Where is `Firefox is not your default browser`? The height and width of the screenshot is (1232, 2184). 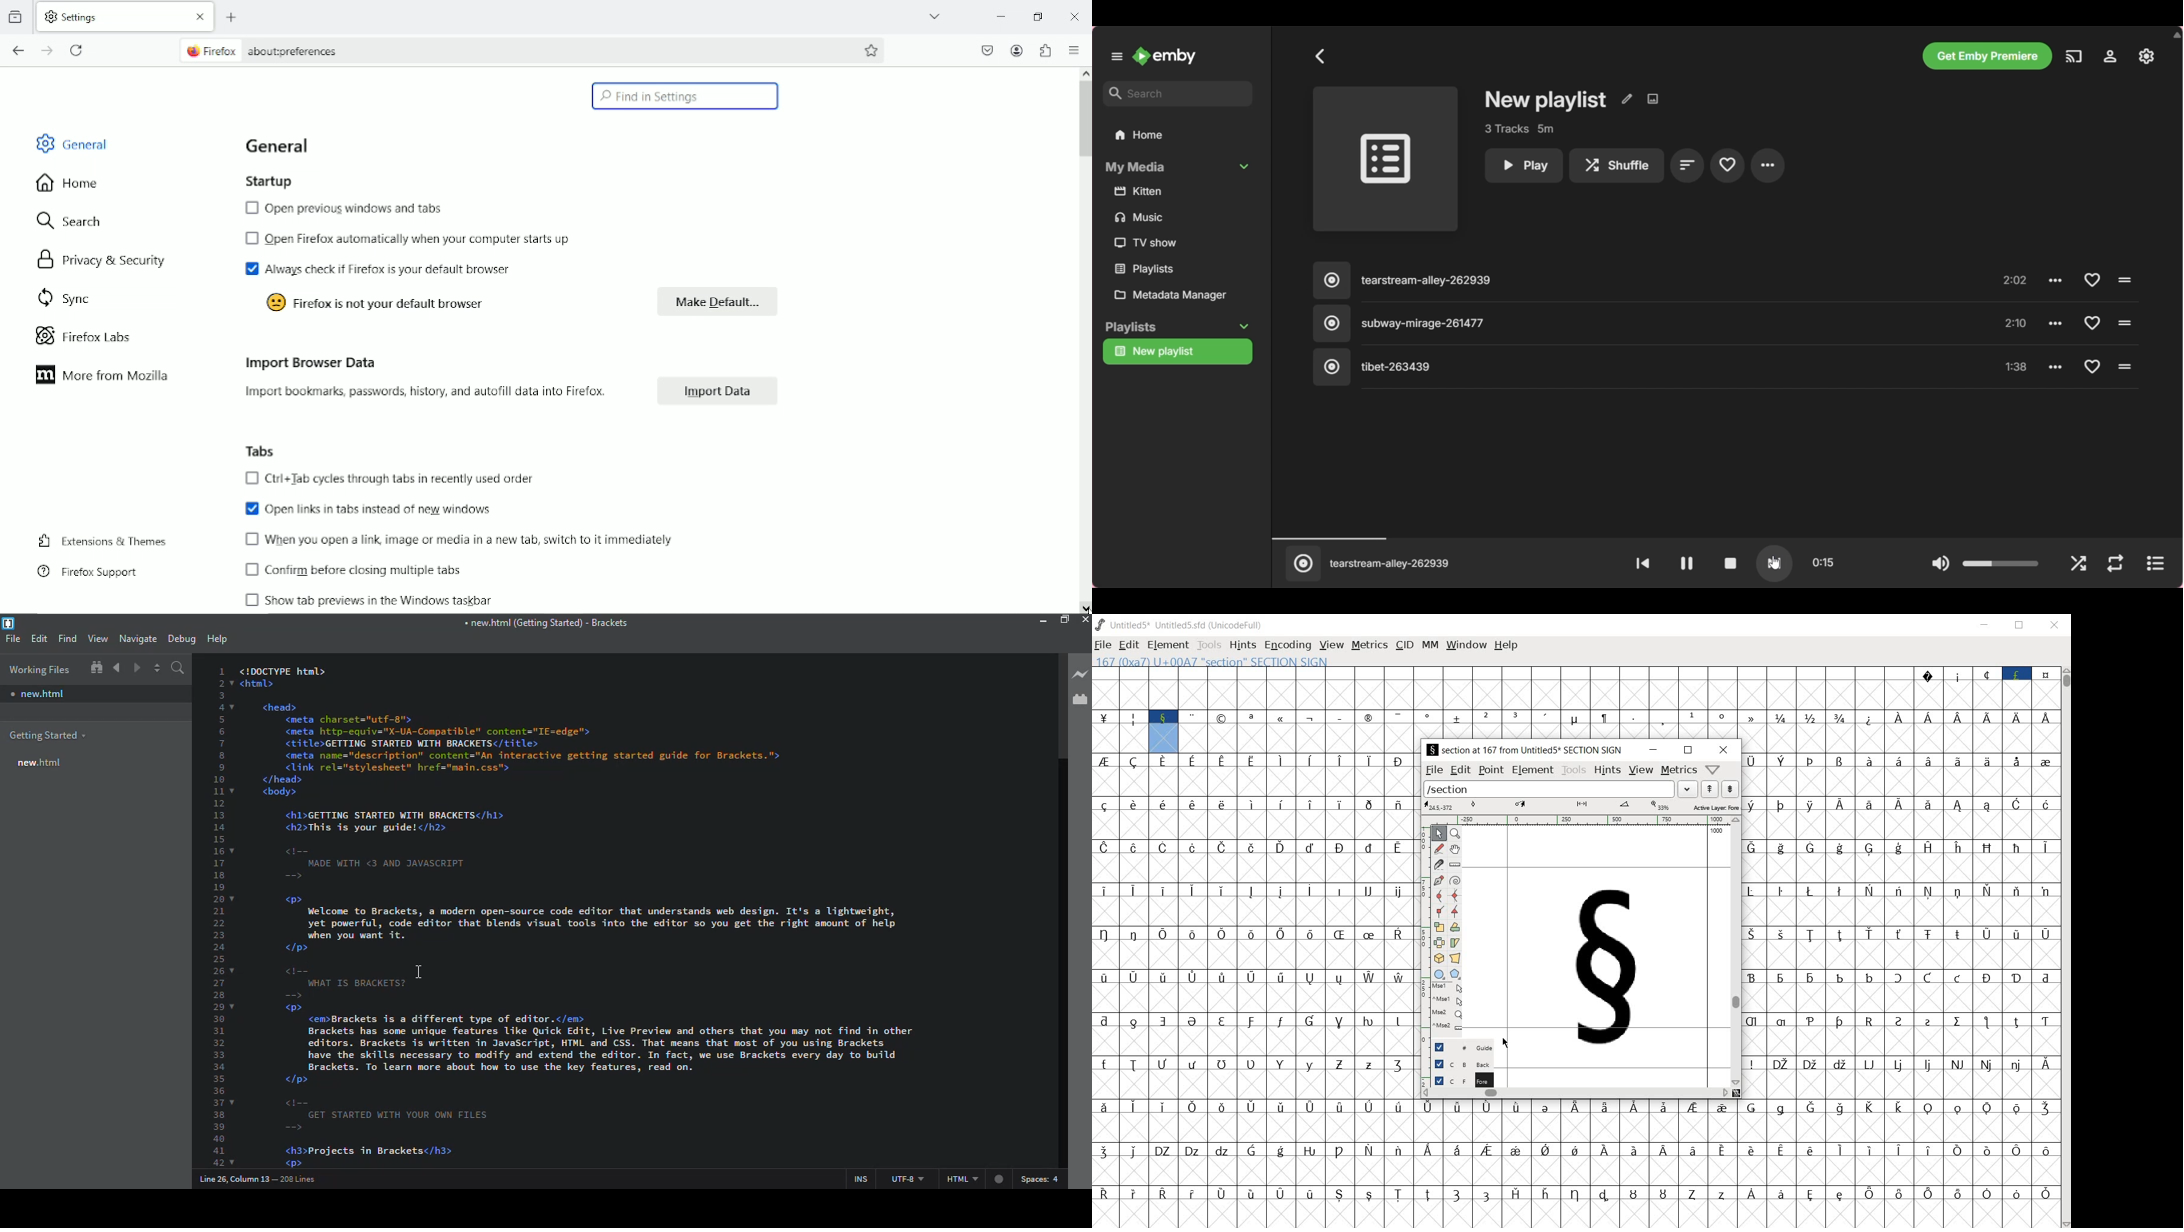 Firefox is not your default browser is located at coordinates (374, 306).